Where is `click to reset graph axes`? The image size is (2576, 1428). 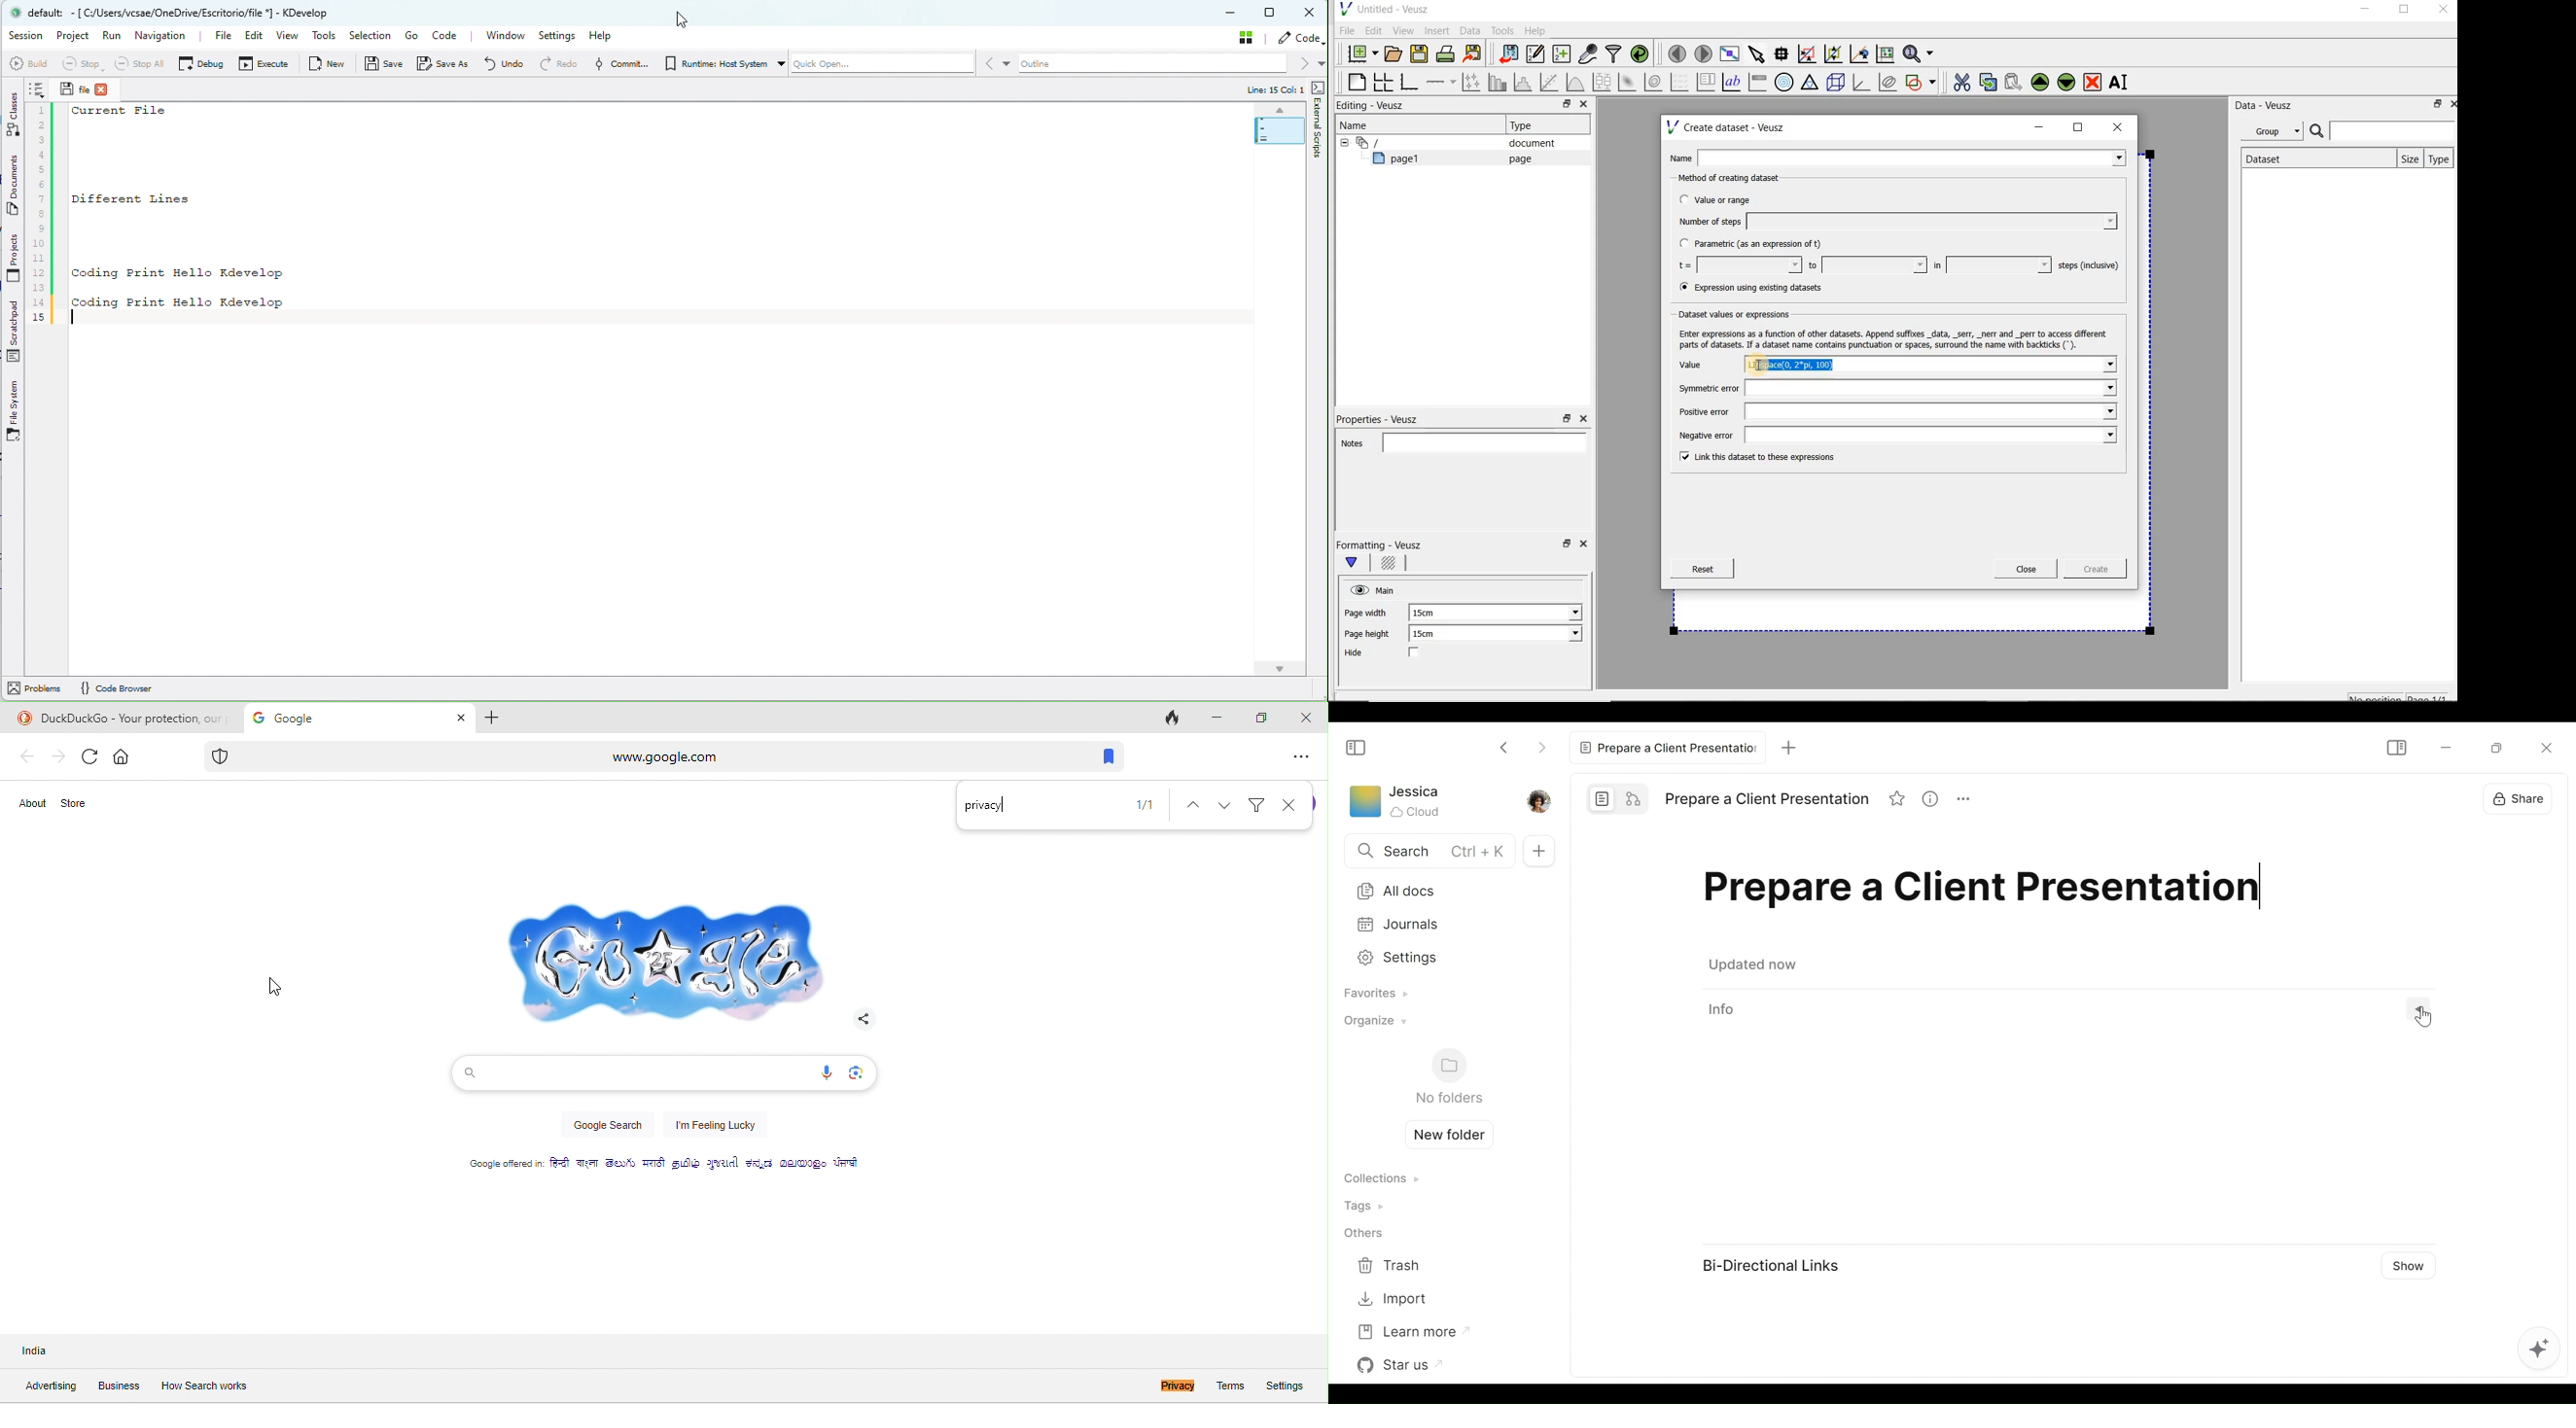
click to reset graph axes is located at coordinates (1885, 53).